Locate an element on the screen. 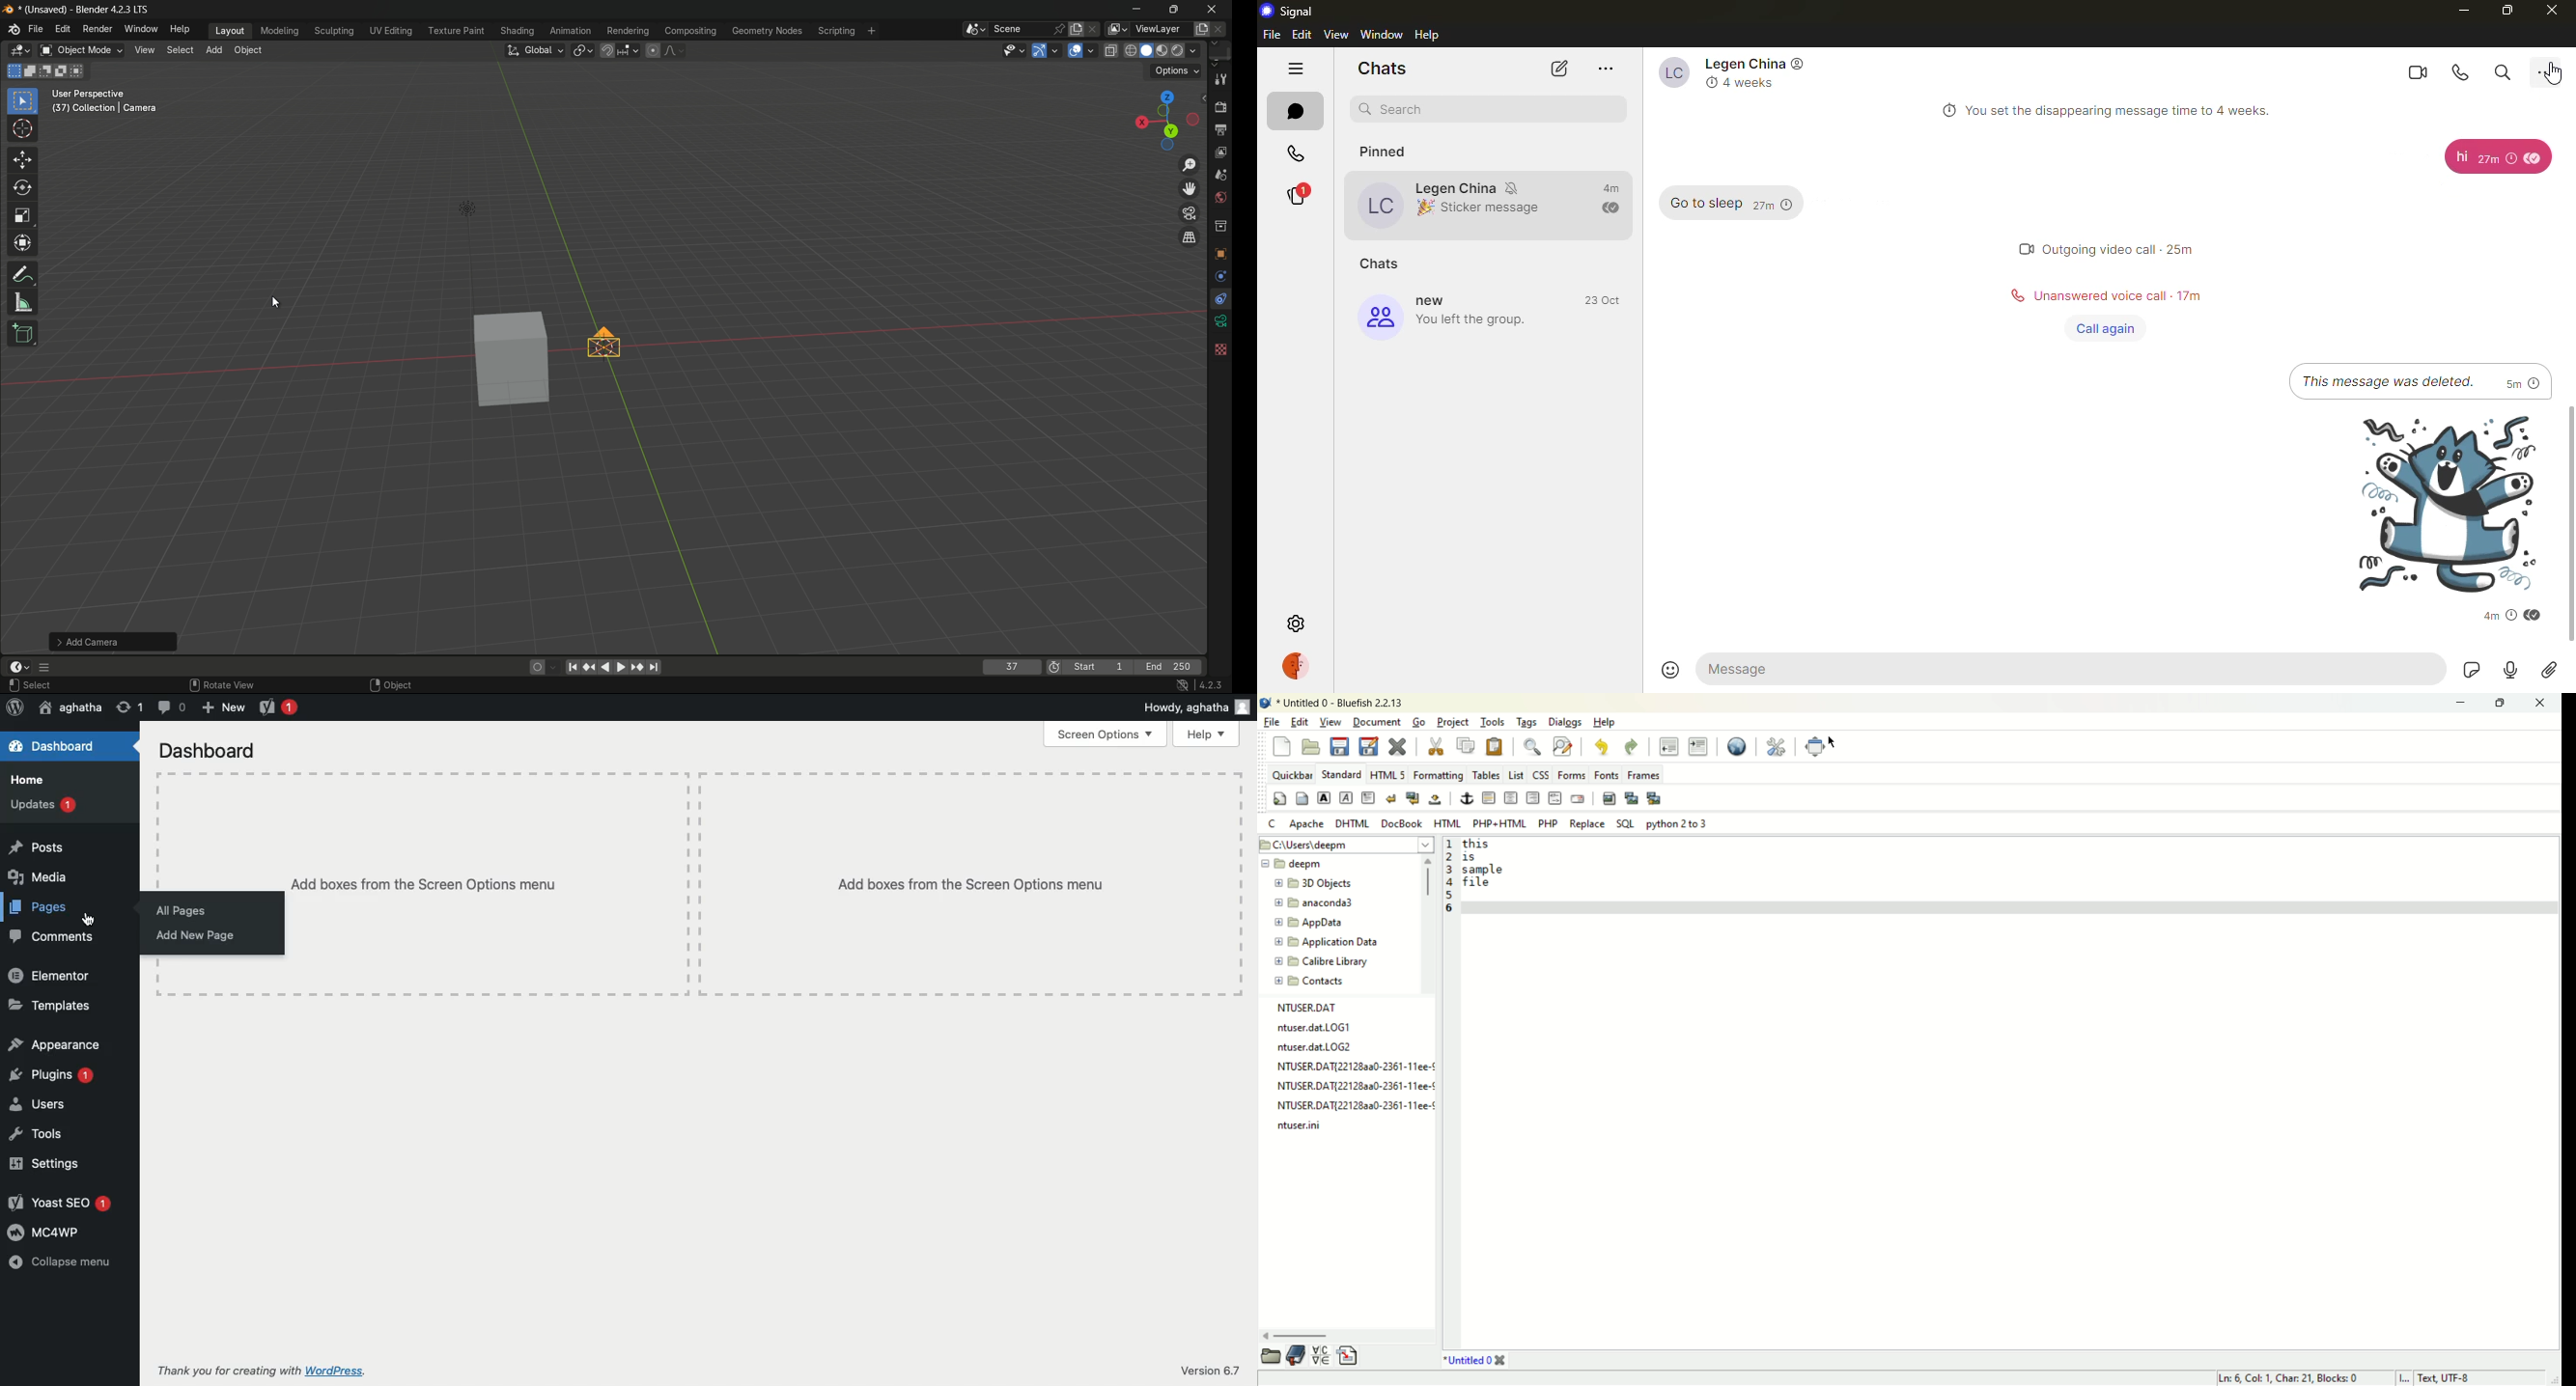 This screenshot has height=1400, width=2576. NTUSER.DAT{22128a3a0-2361-11ee is located at coordinates (1356, 1084).